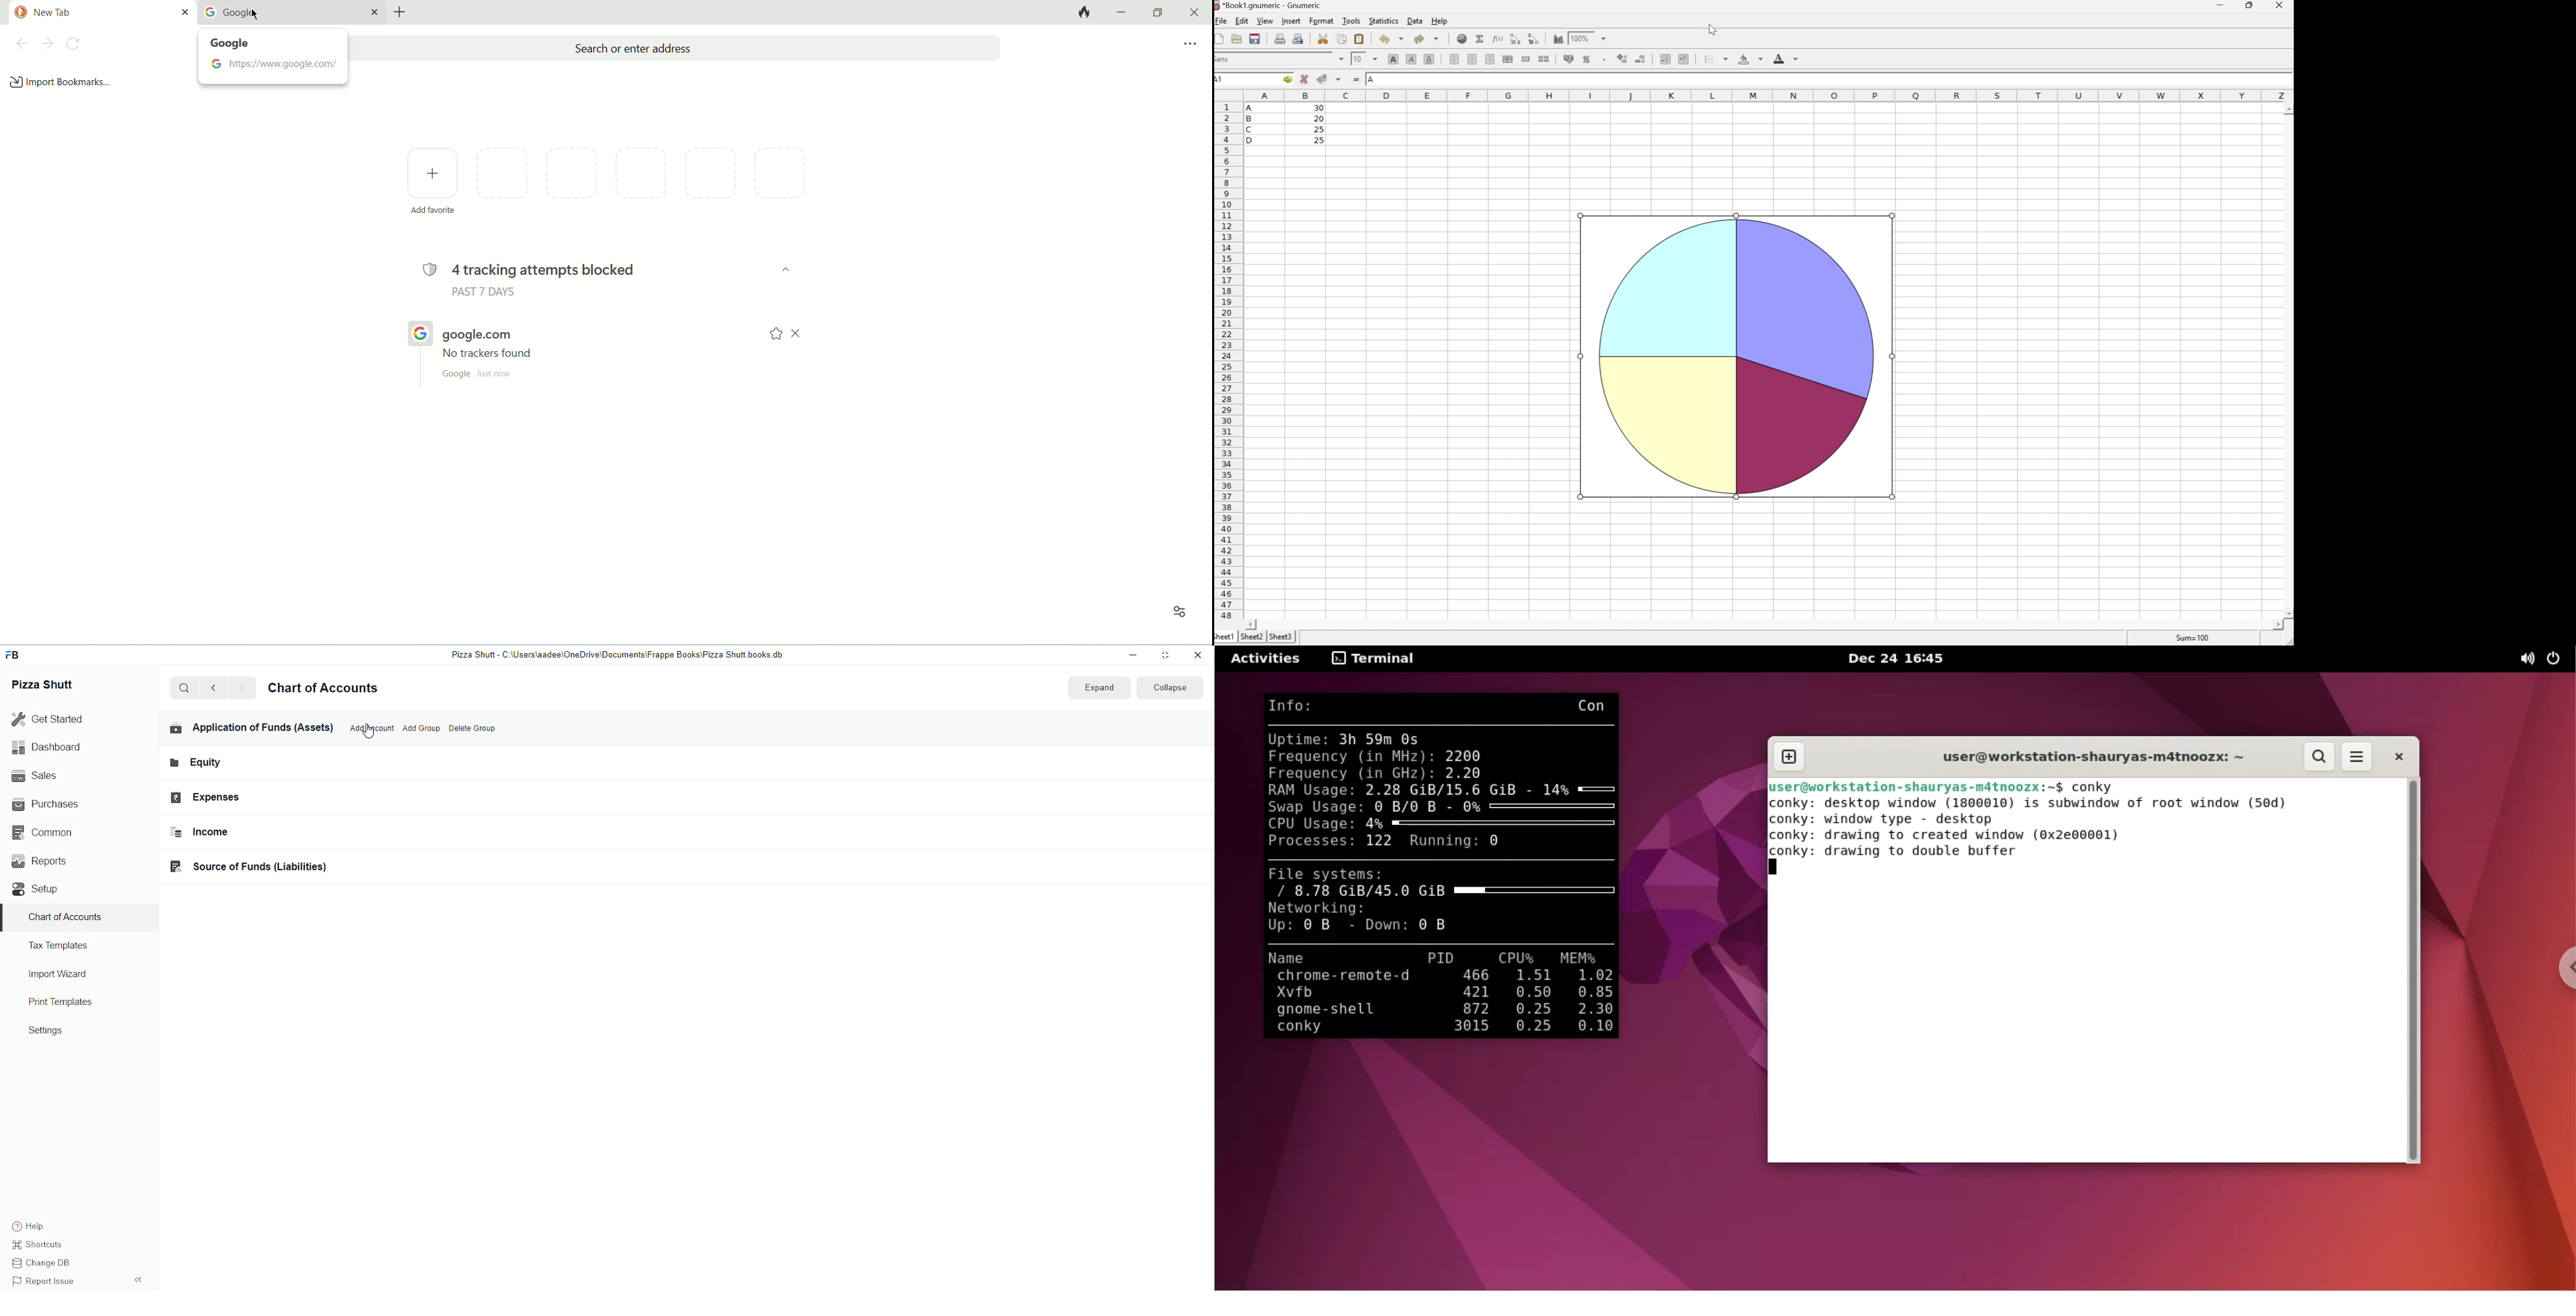  What do you see at coordinates (1190, 44) in the screenshot?
I see `more options` at bounding box center [1190, 44].